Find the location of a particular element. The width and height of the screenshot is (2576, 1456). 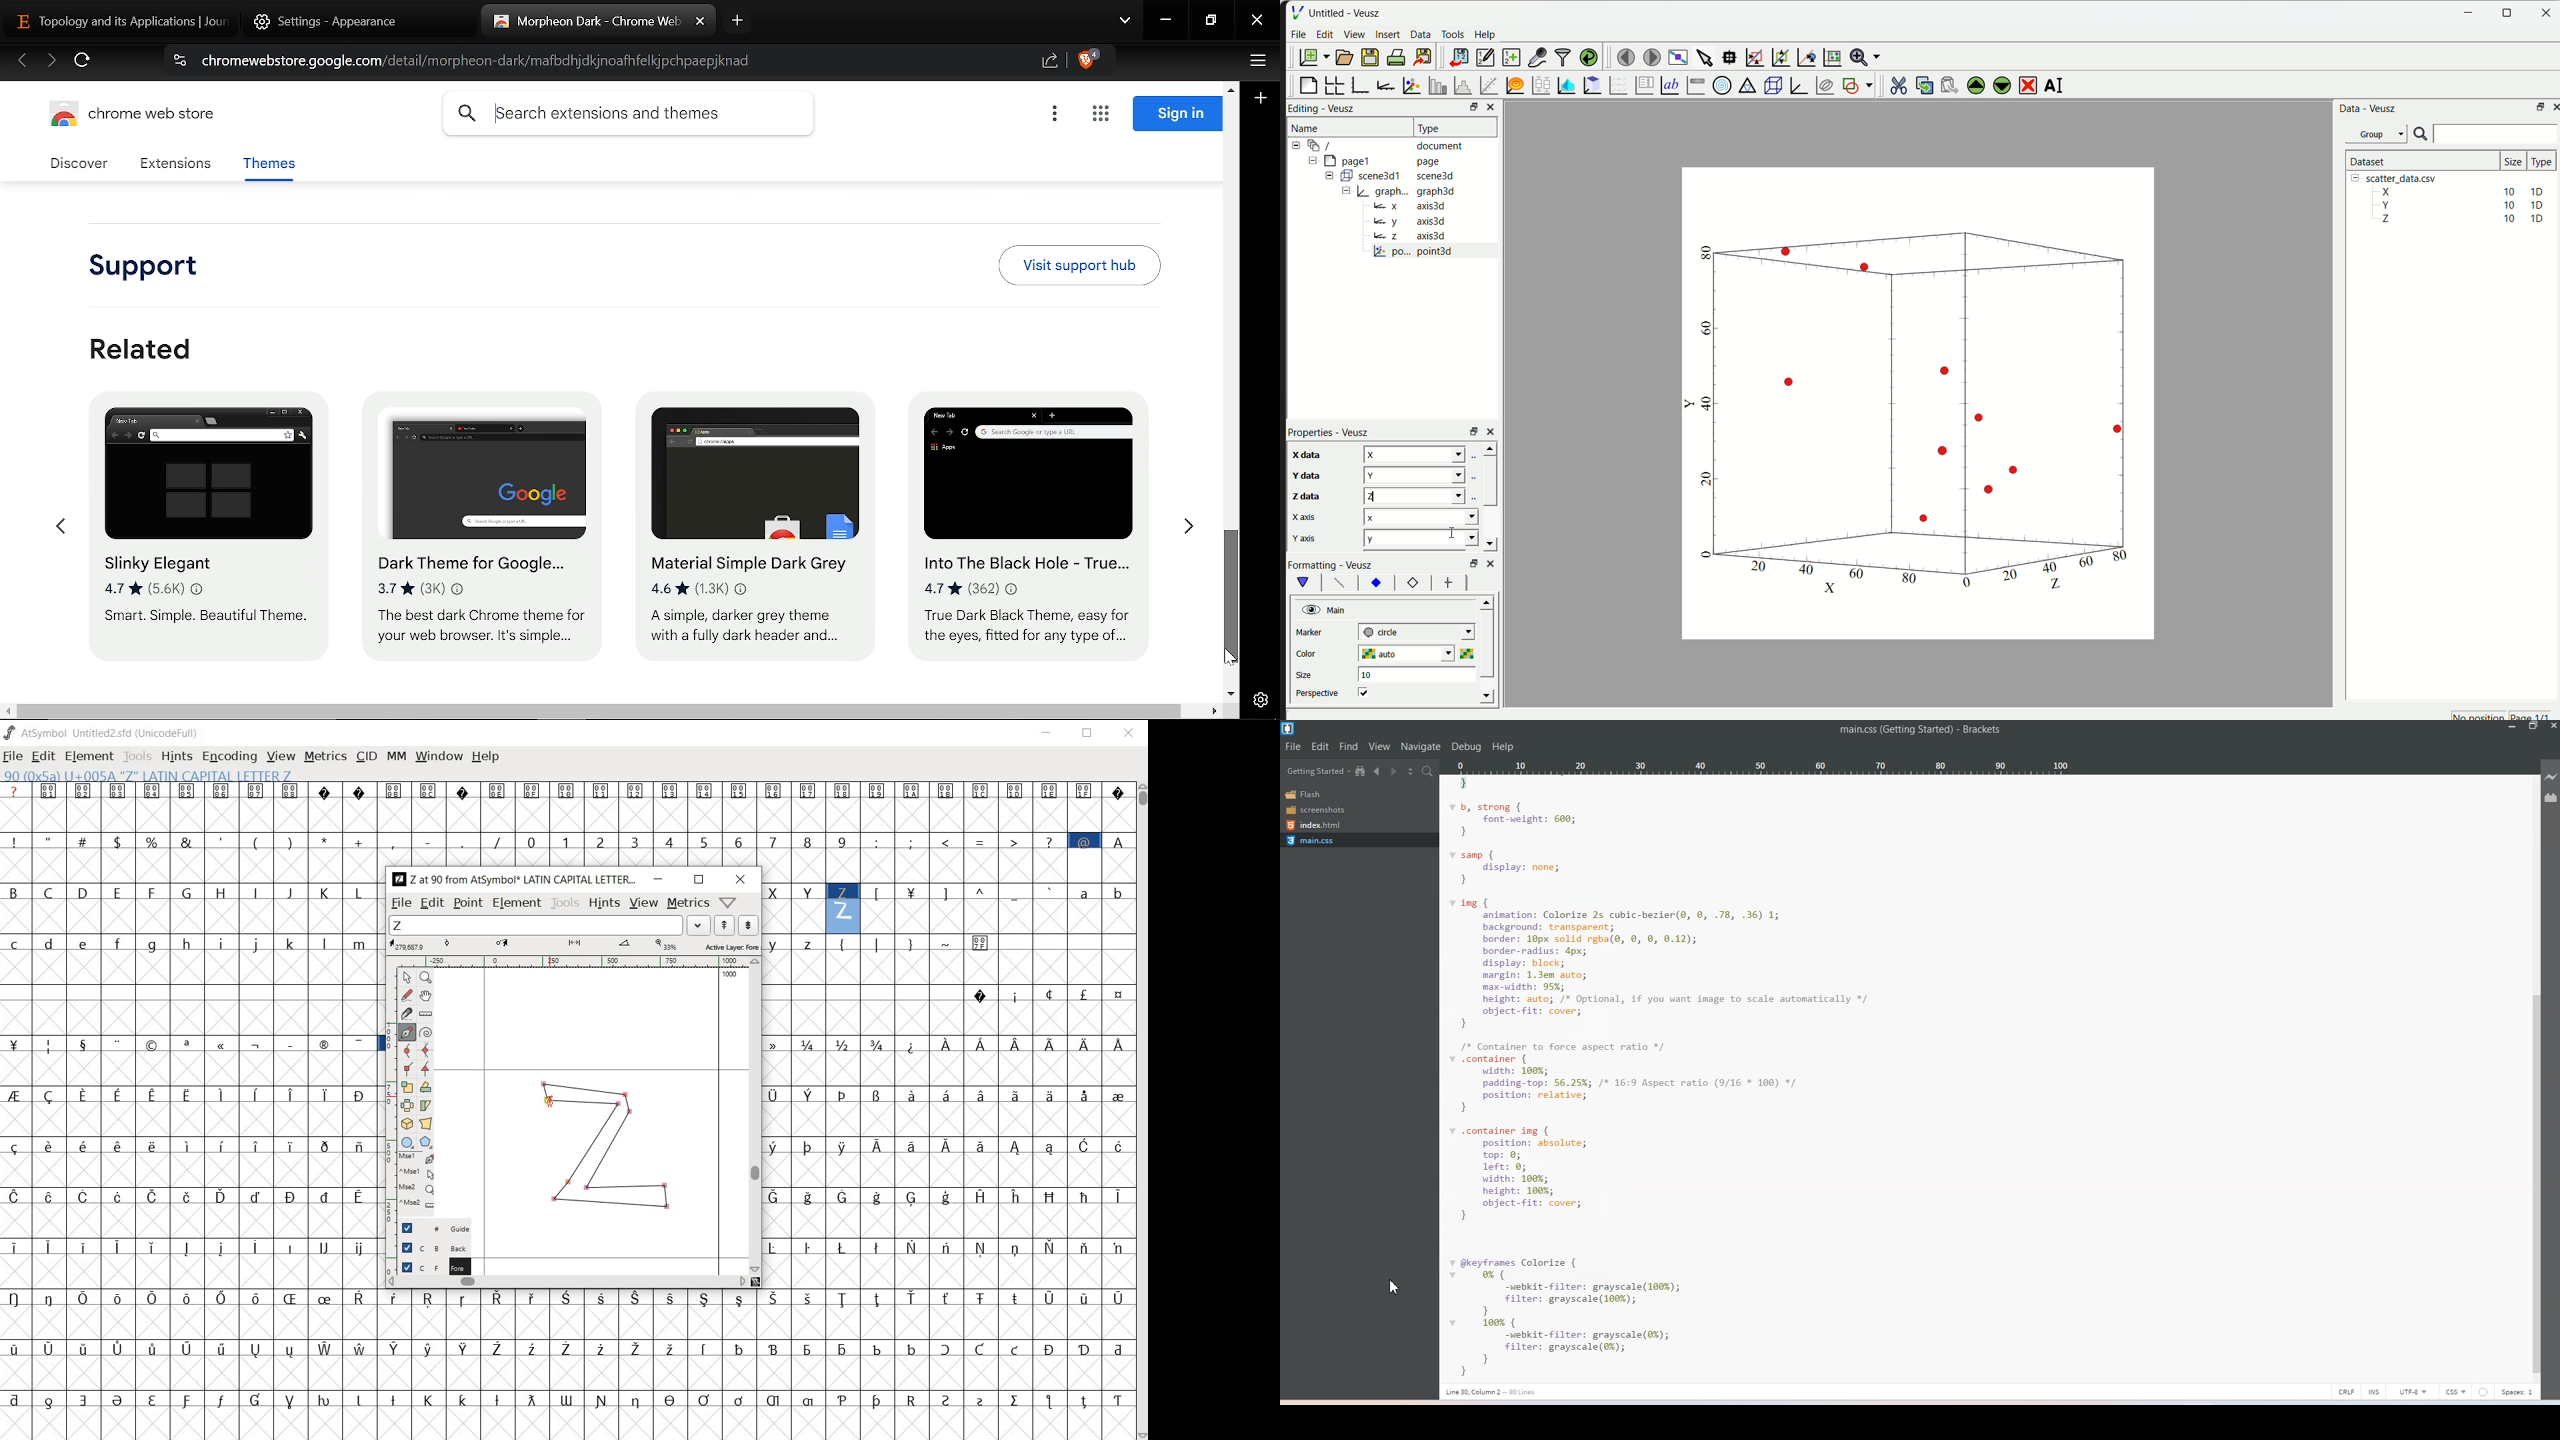

po... point3d is located at coordinates (1415, 252).